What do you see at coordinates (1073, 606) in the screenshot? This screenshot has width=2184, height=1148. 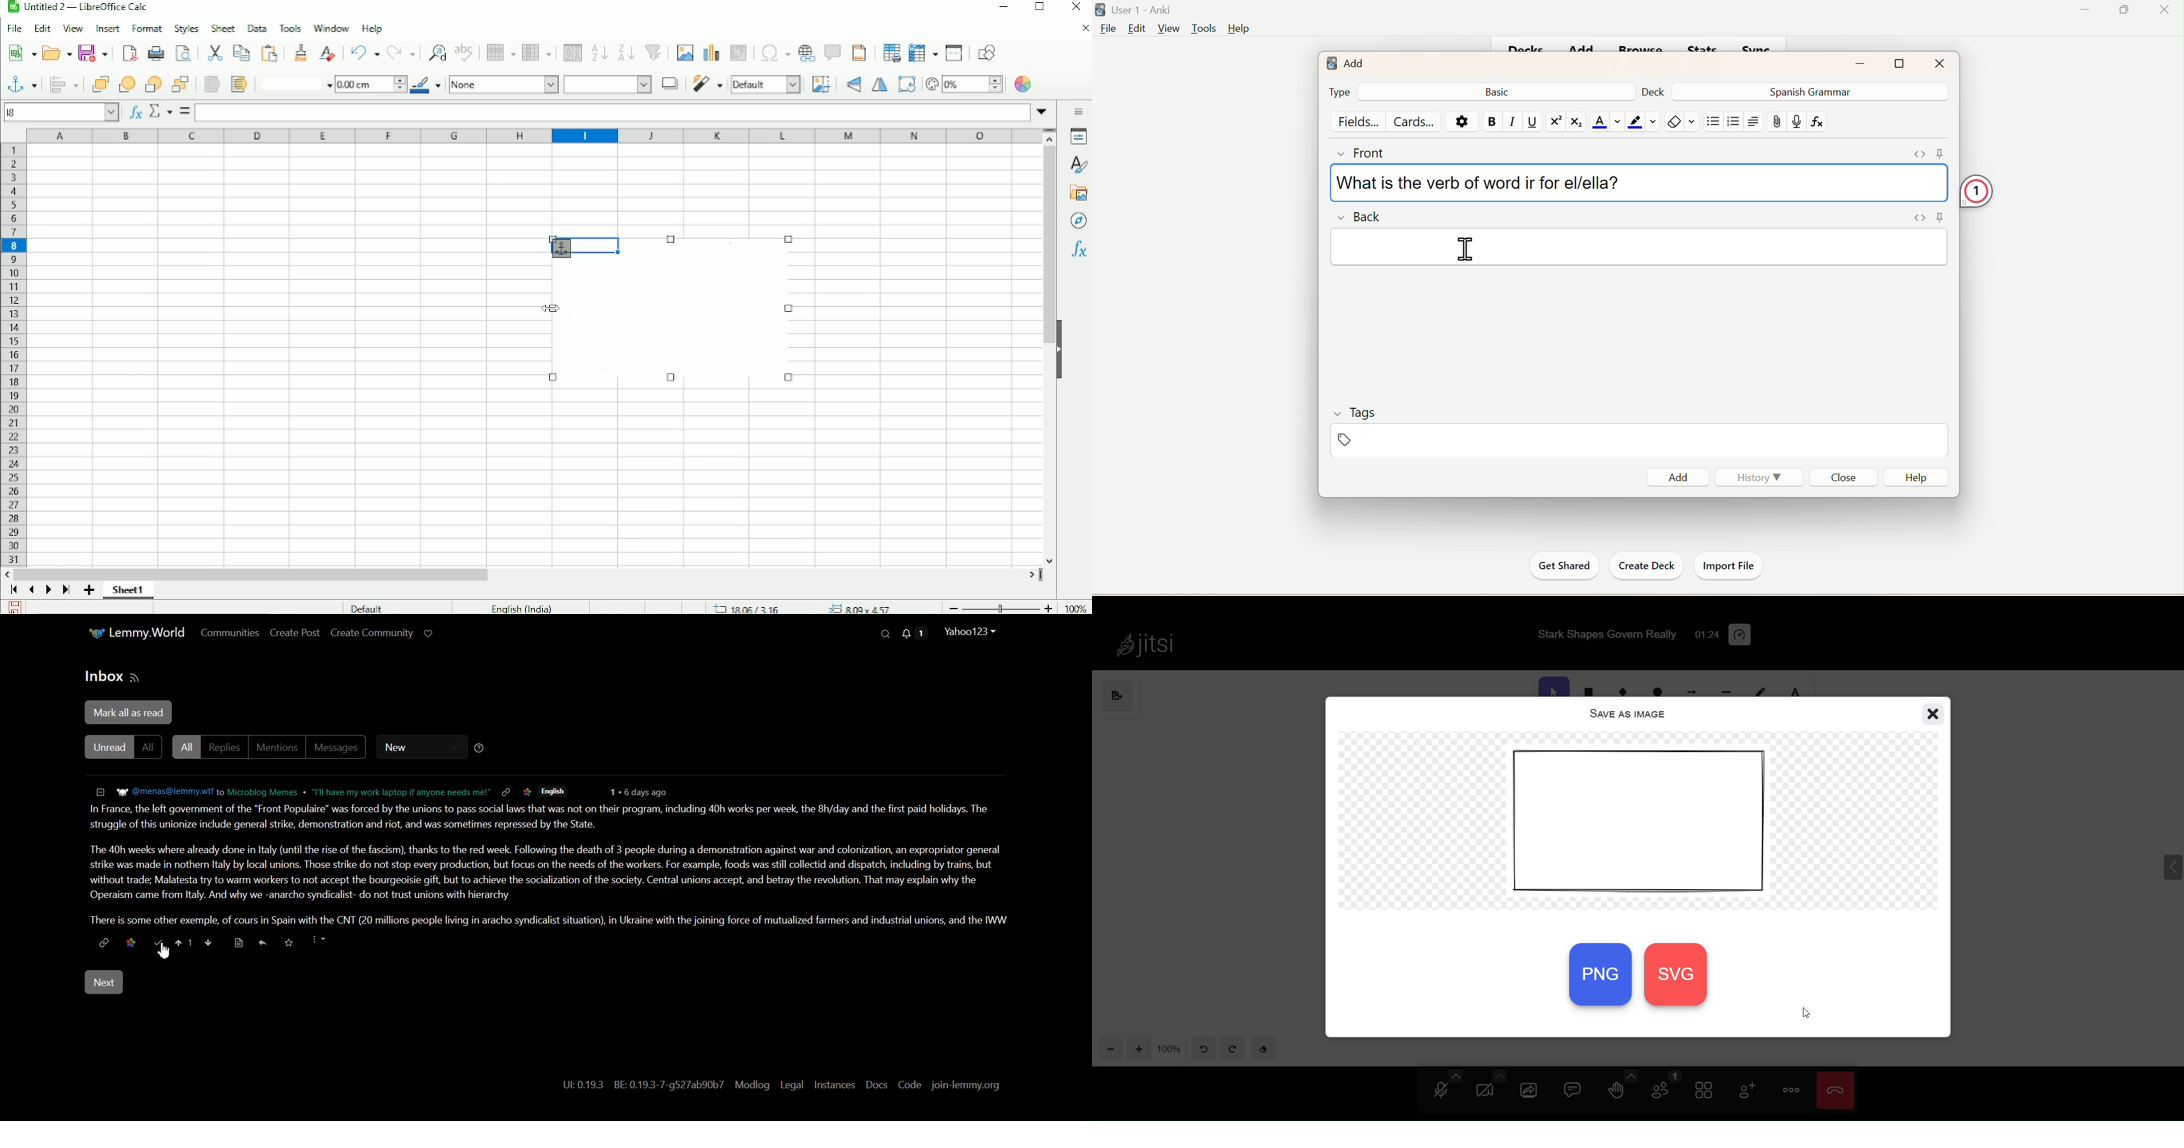 I see `Zoom factor` at bounding box center [1073, 606].